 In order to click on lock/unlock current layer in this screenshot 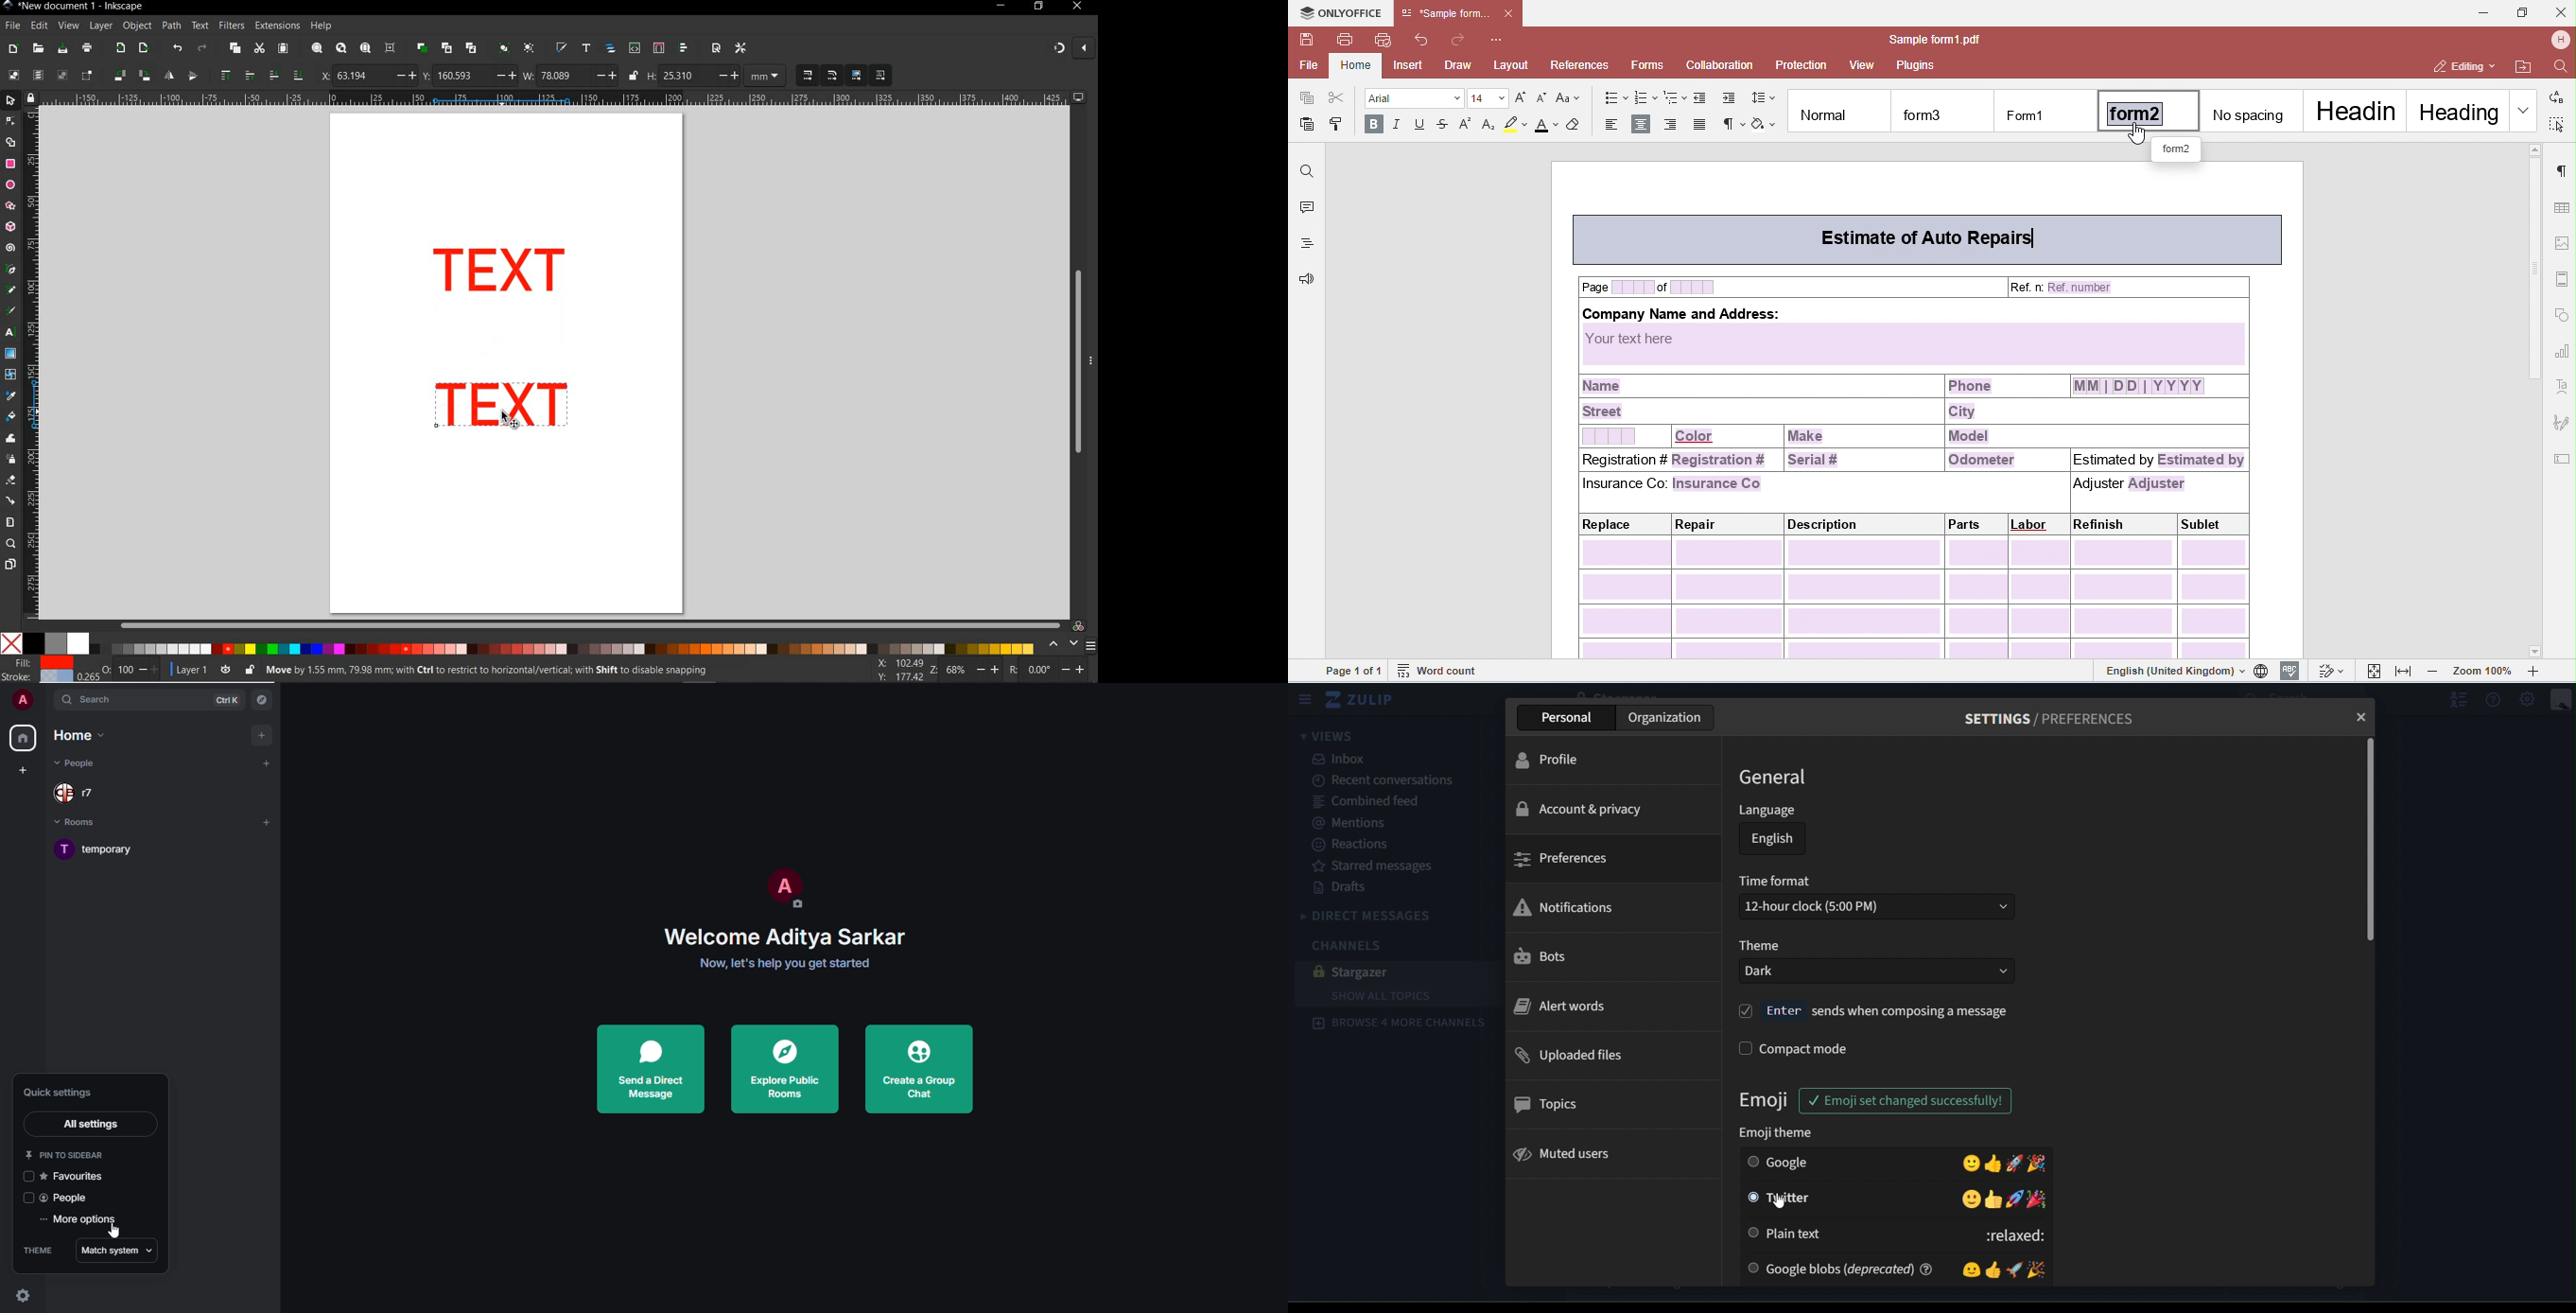, I will do `click(249, 669)`.